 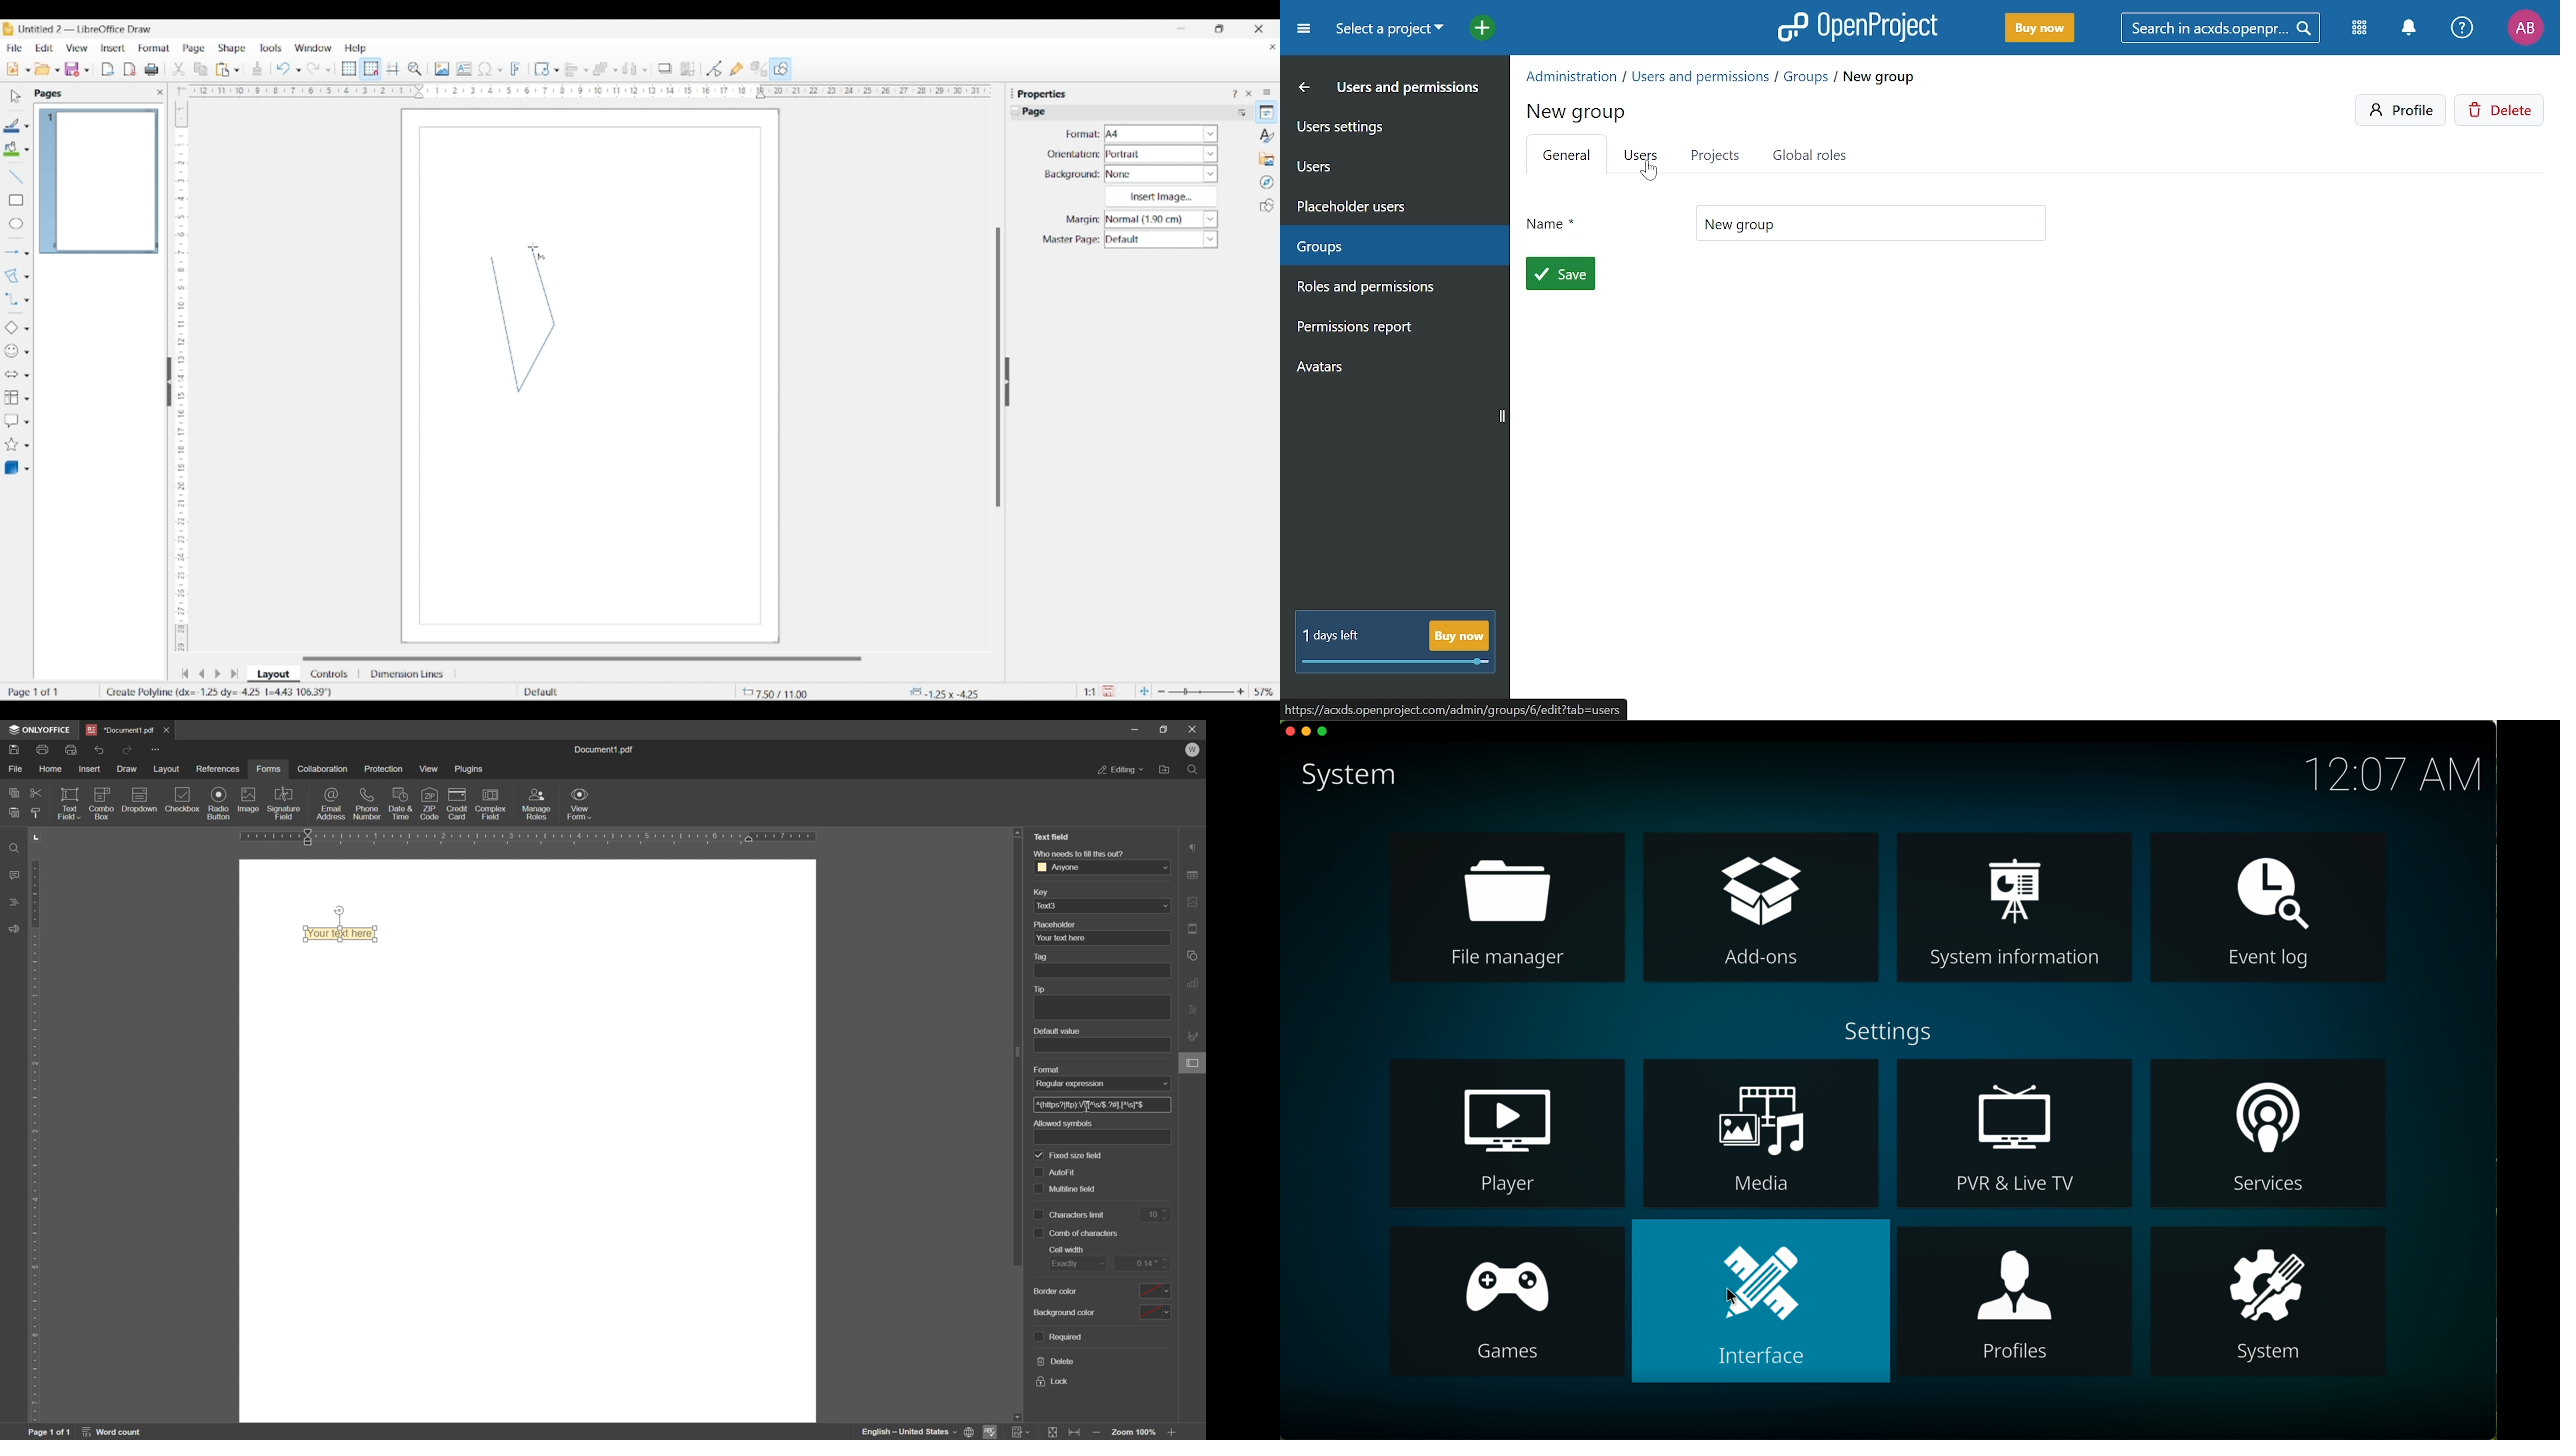 I want to click on View options, so click(x=76, y=48).